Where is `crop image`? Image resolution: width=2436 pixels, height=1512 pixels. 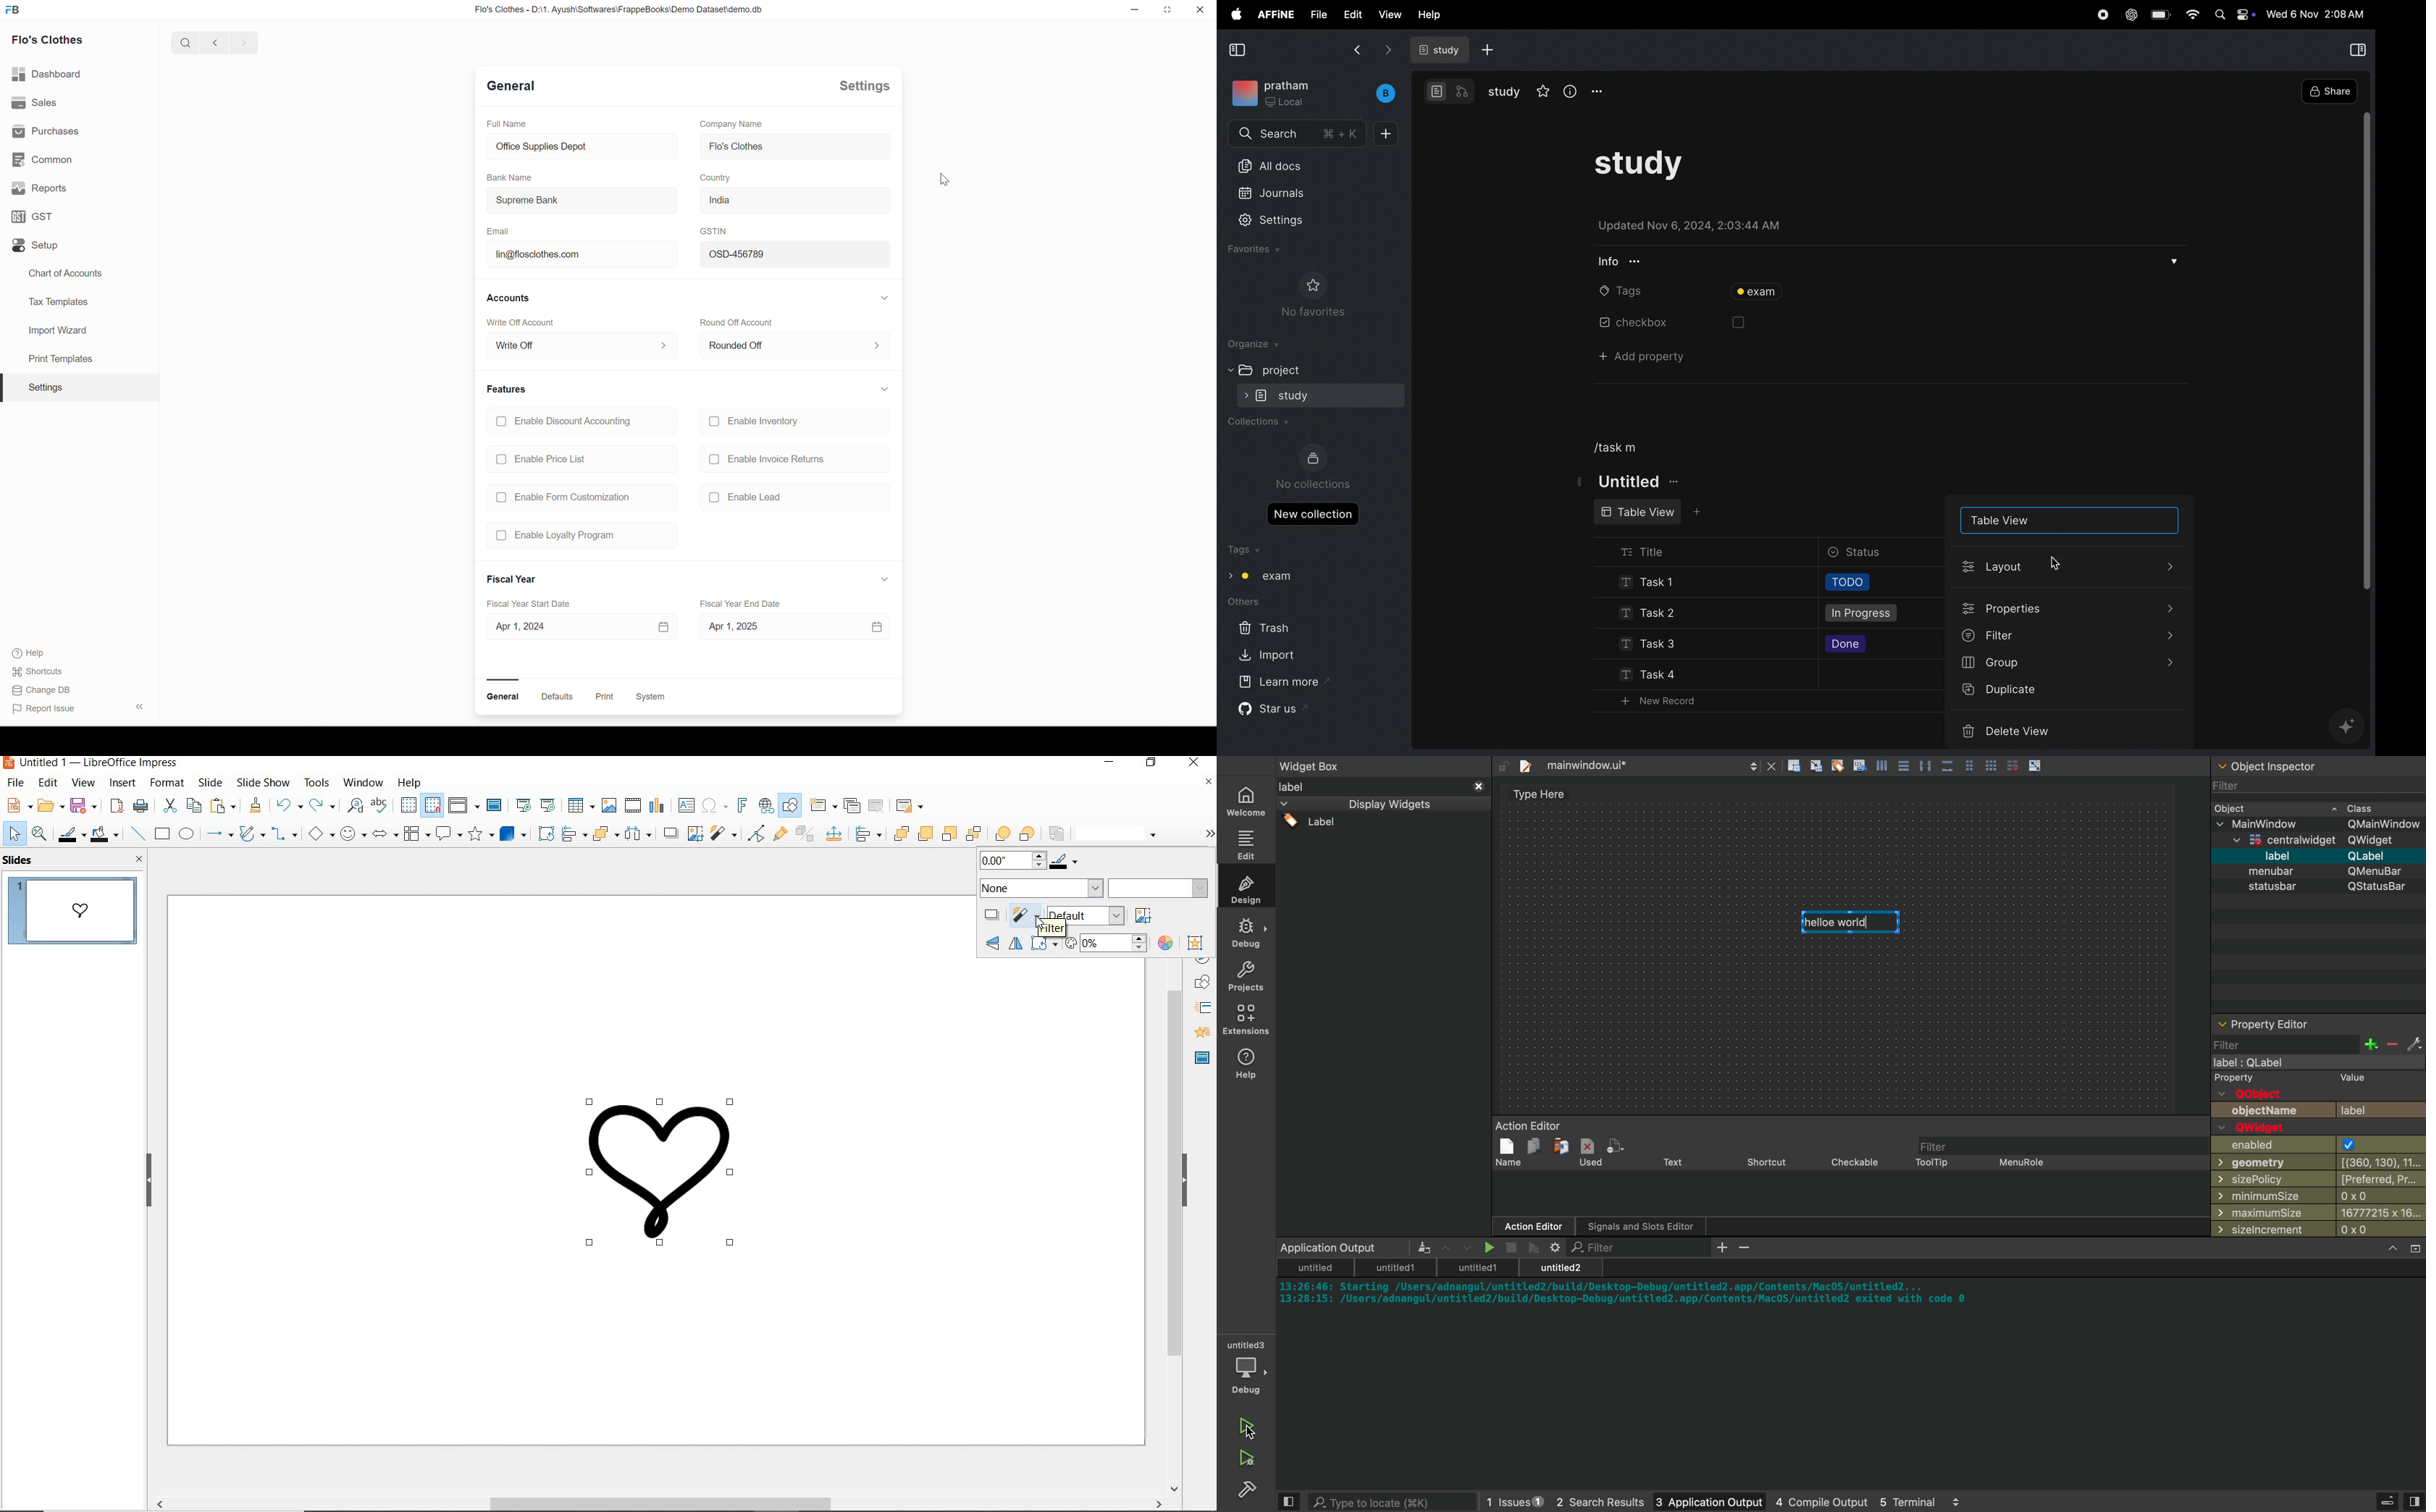 crop image is located at coordinates (1144, 915).